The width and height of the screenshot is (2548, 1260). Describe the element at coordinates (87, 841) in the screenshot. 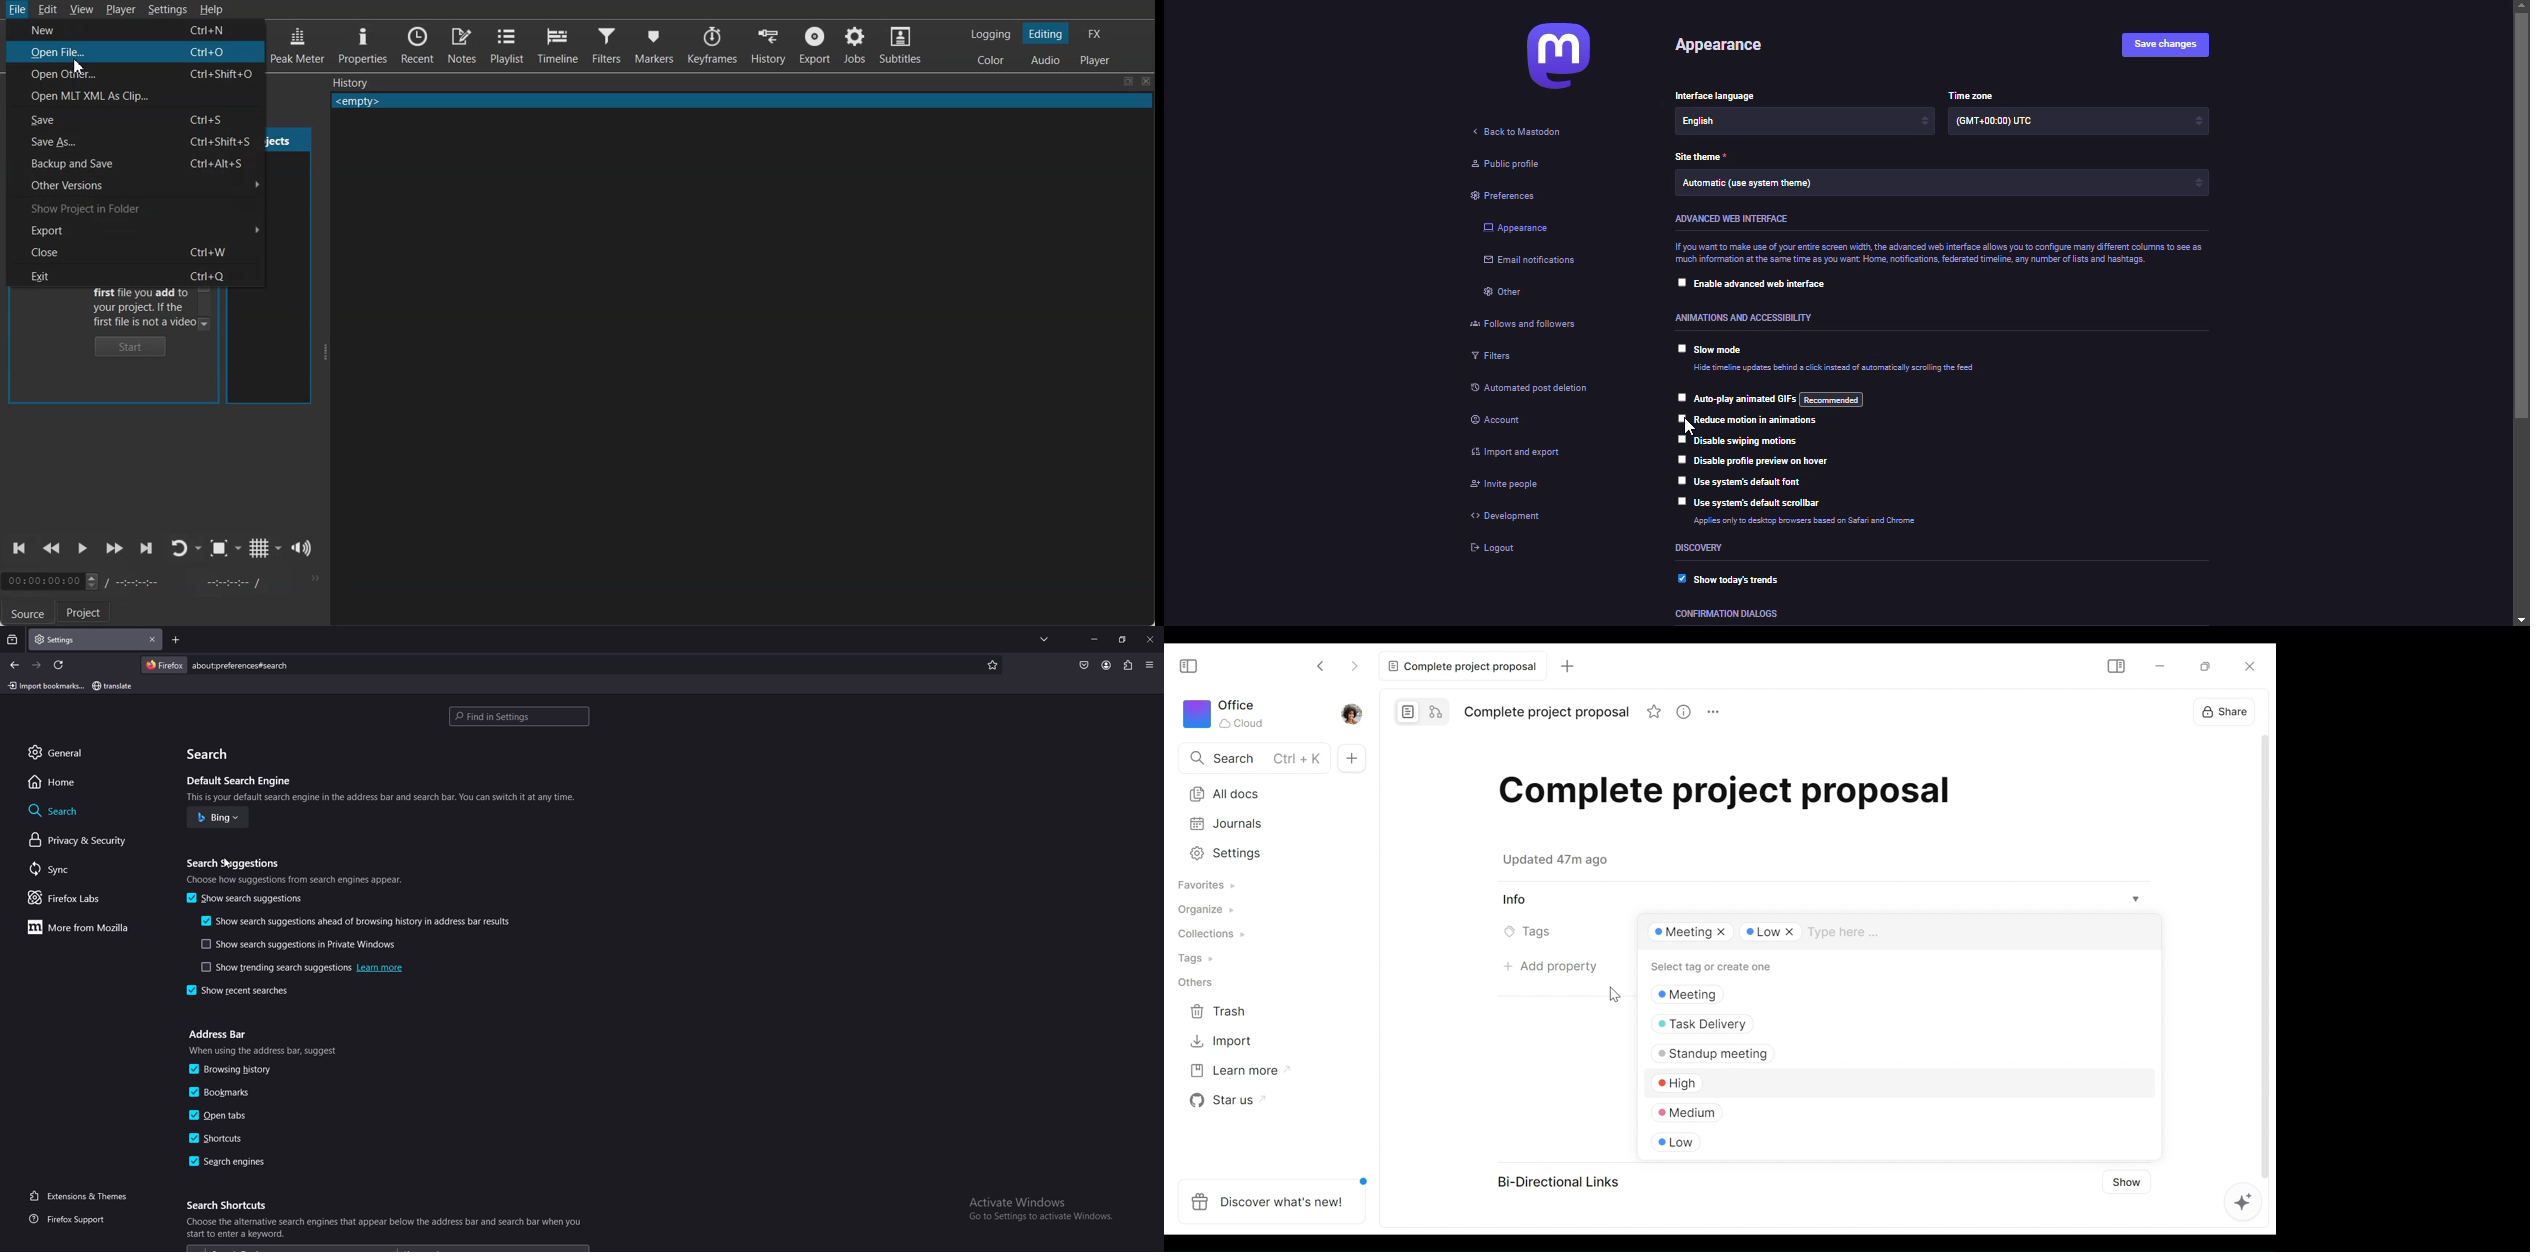

I see `privacy and security` at that location.